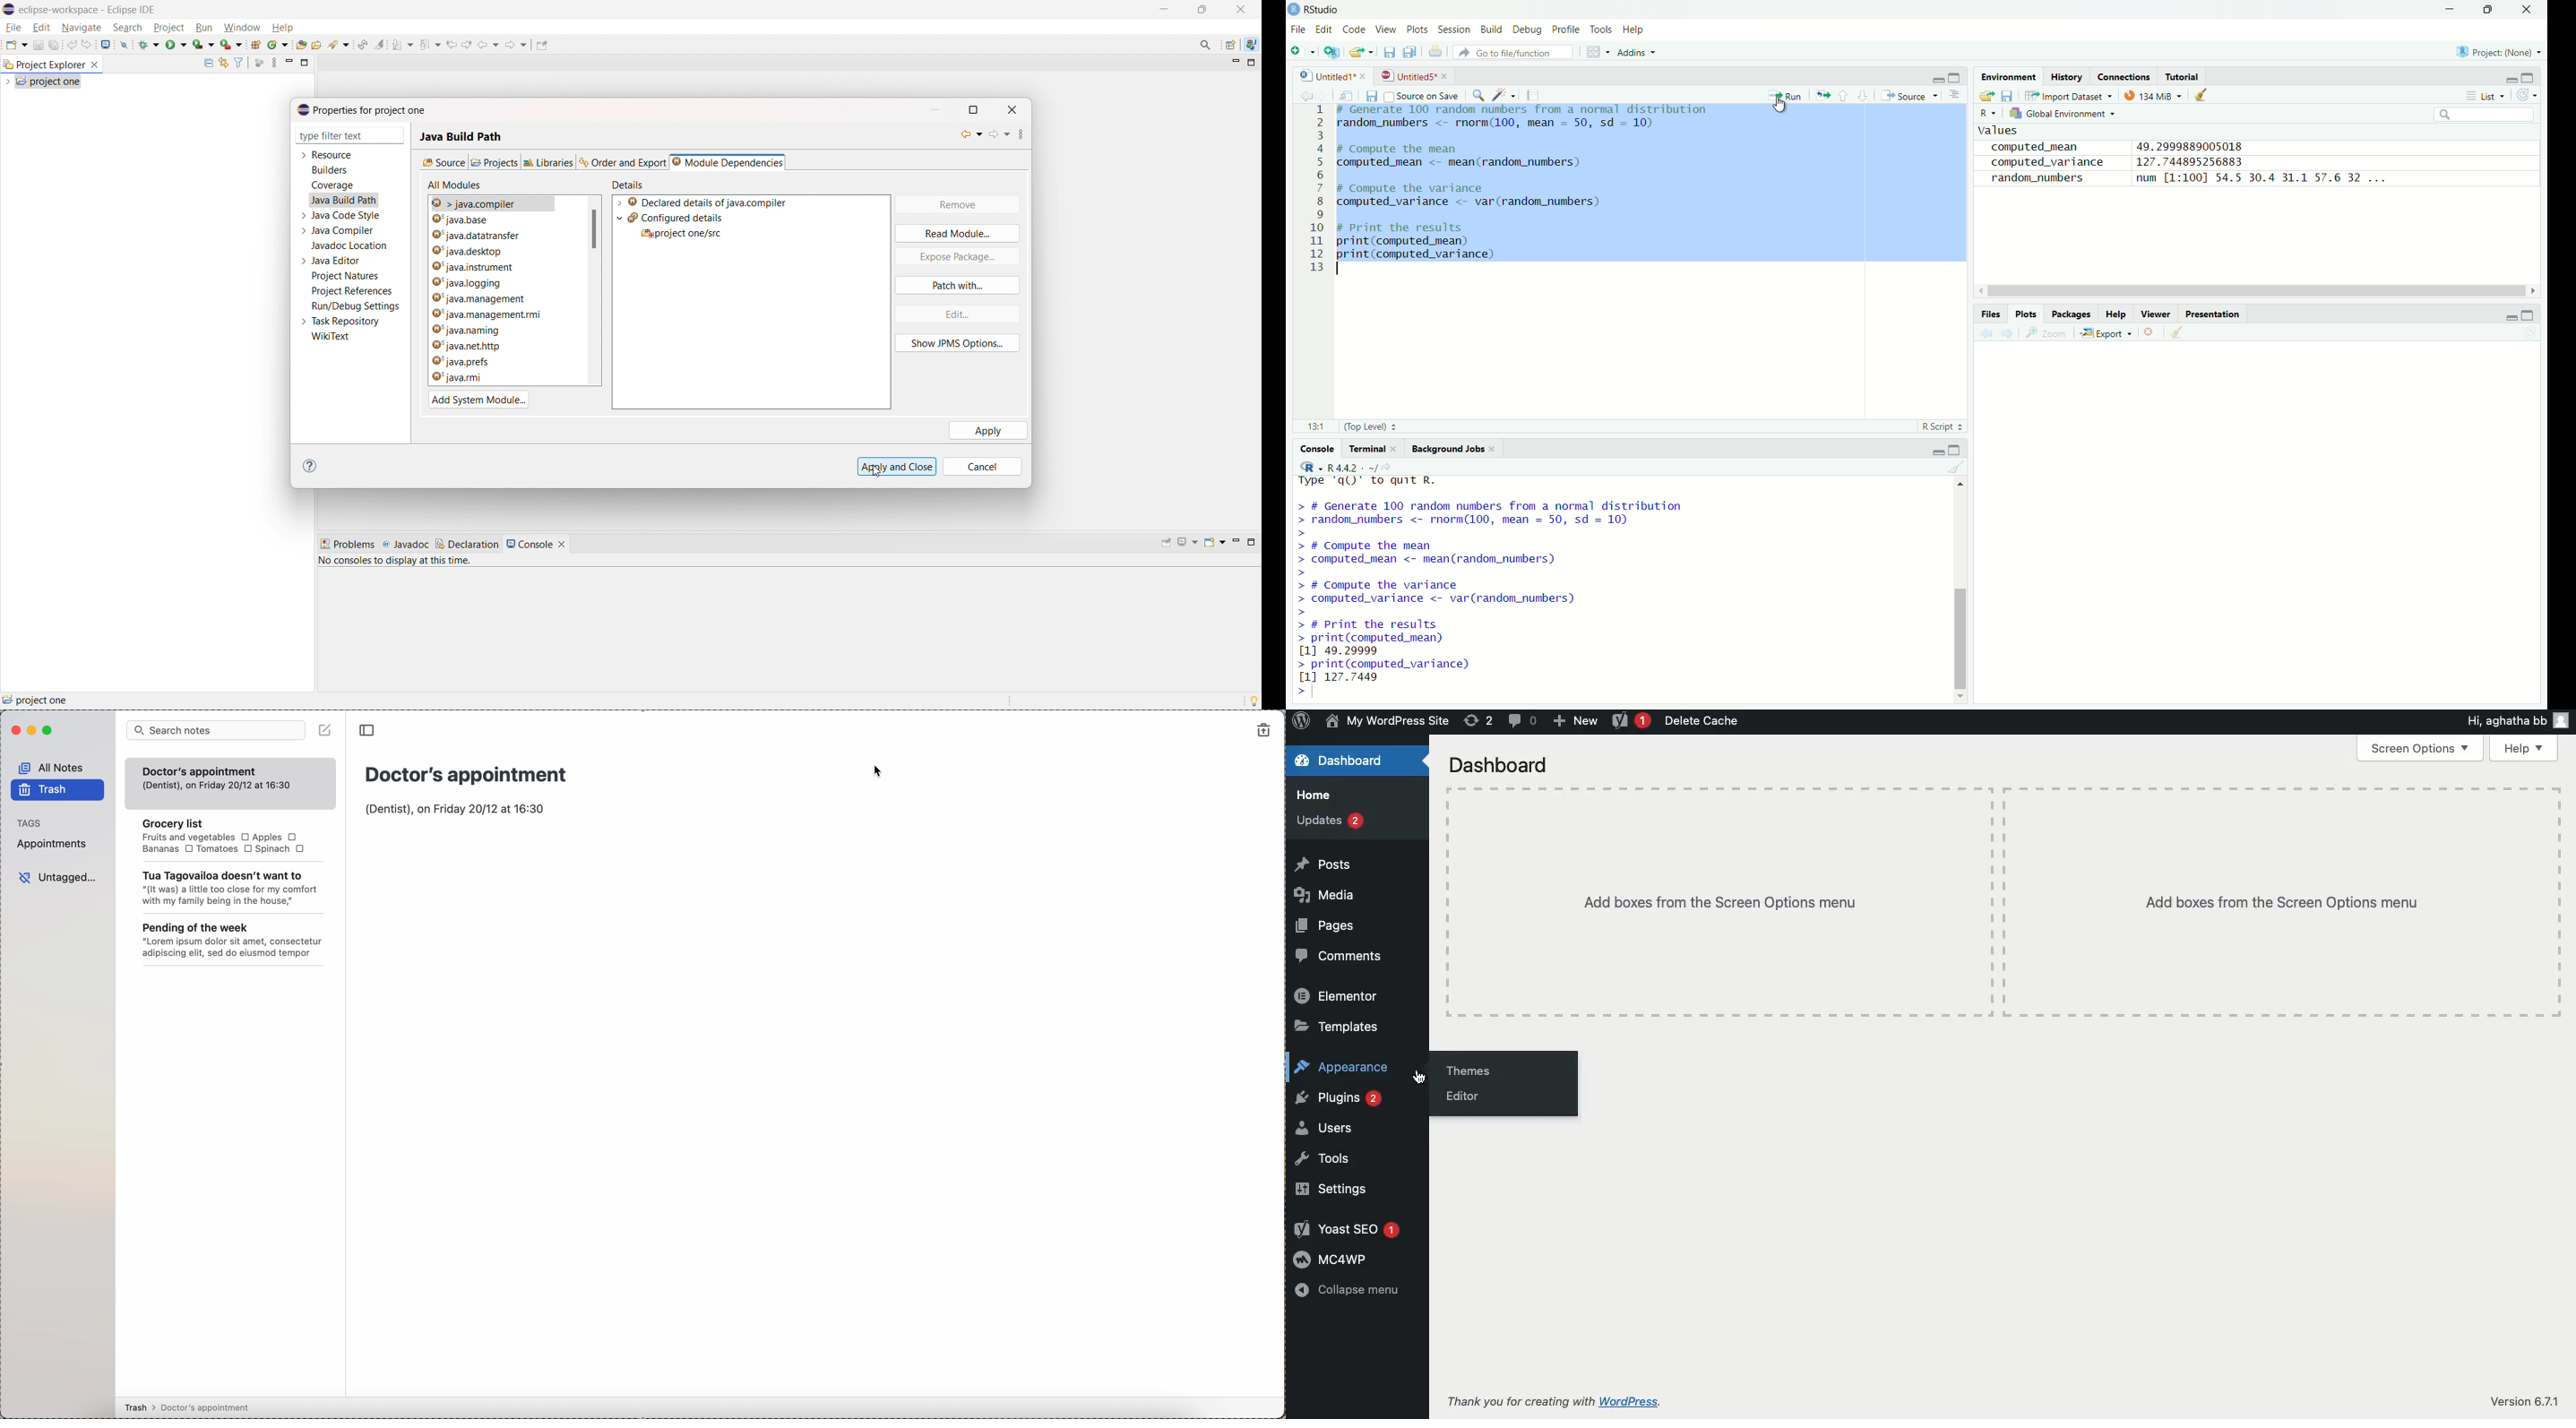 This screenshot has width=2576, height=1428. I want to click on minimize Simplenote, so click(31, 731).